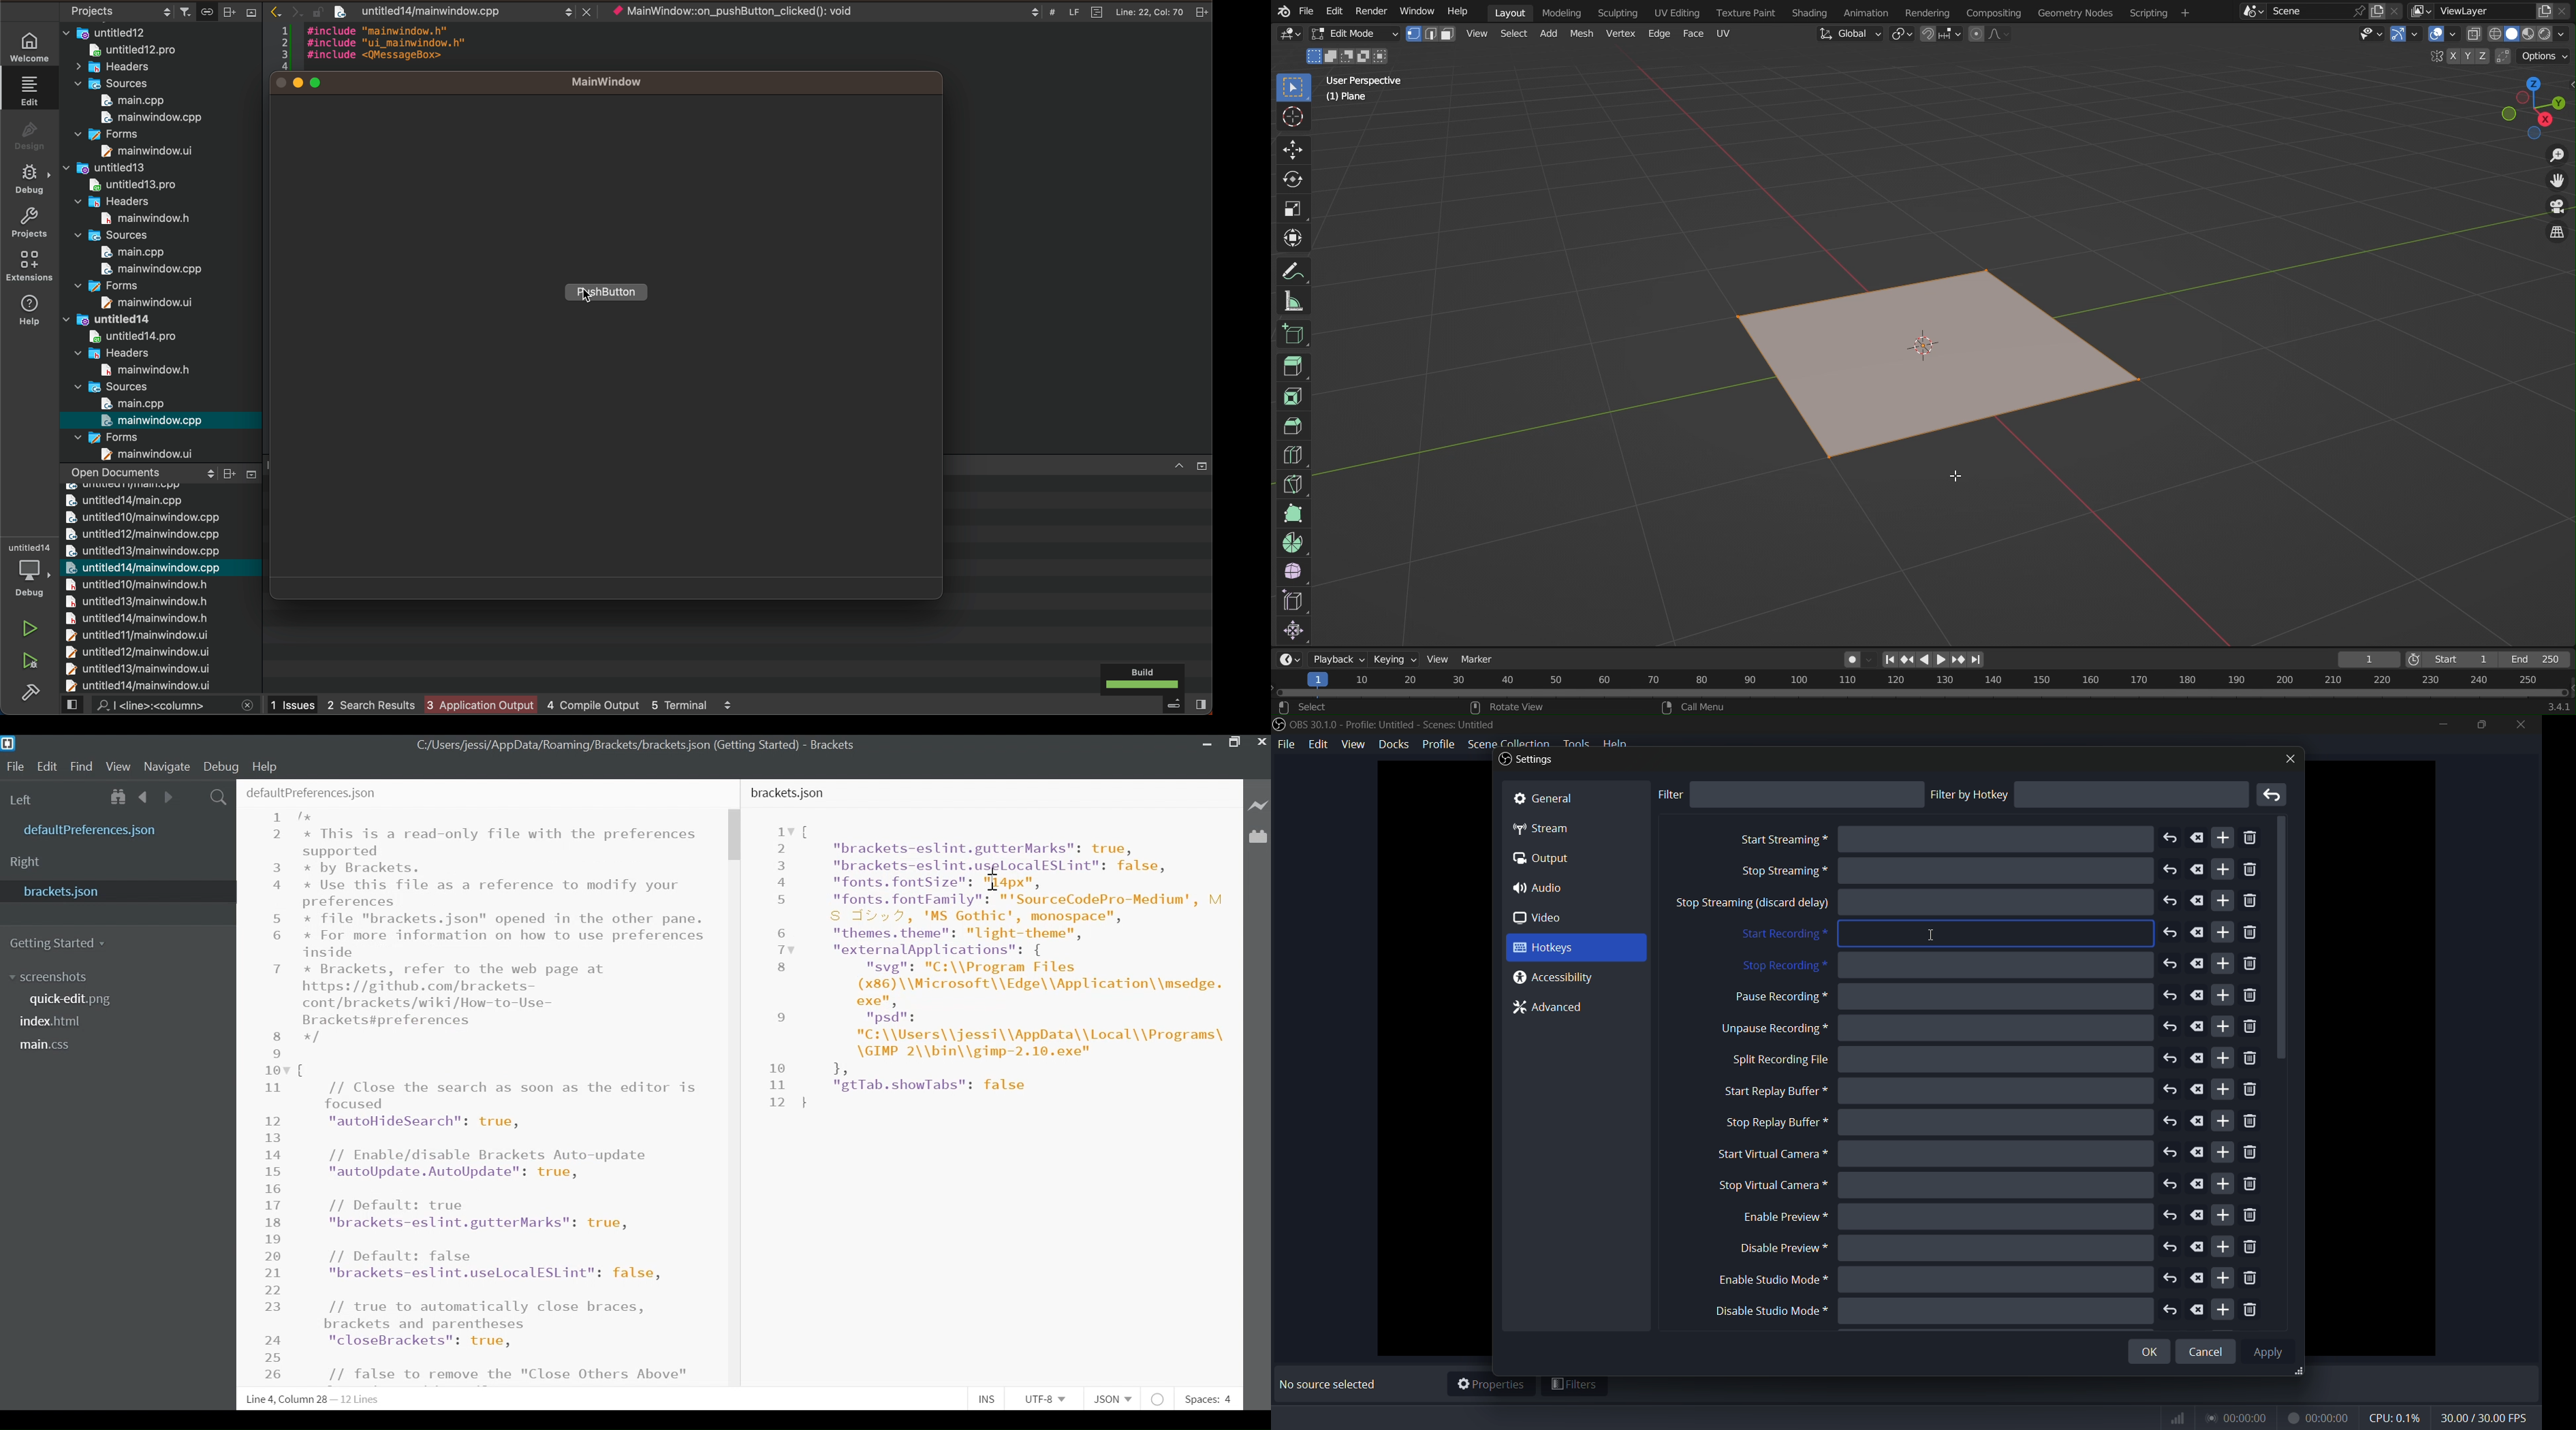 The image size is (2576, 1456). Describe the element at coordinates (1510, 12) in the screenshot. I see `Layout` at that location.